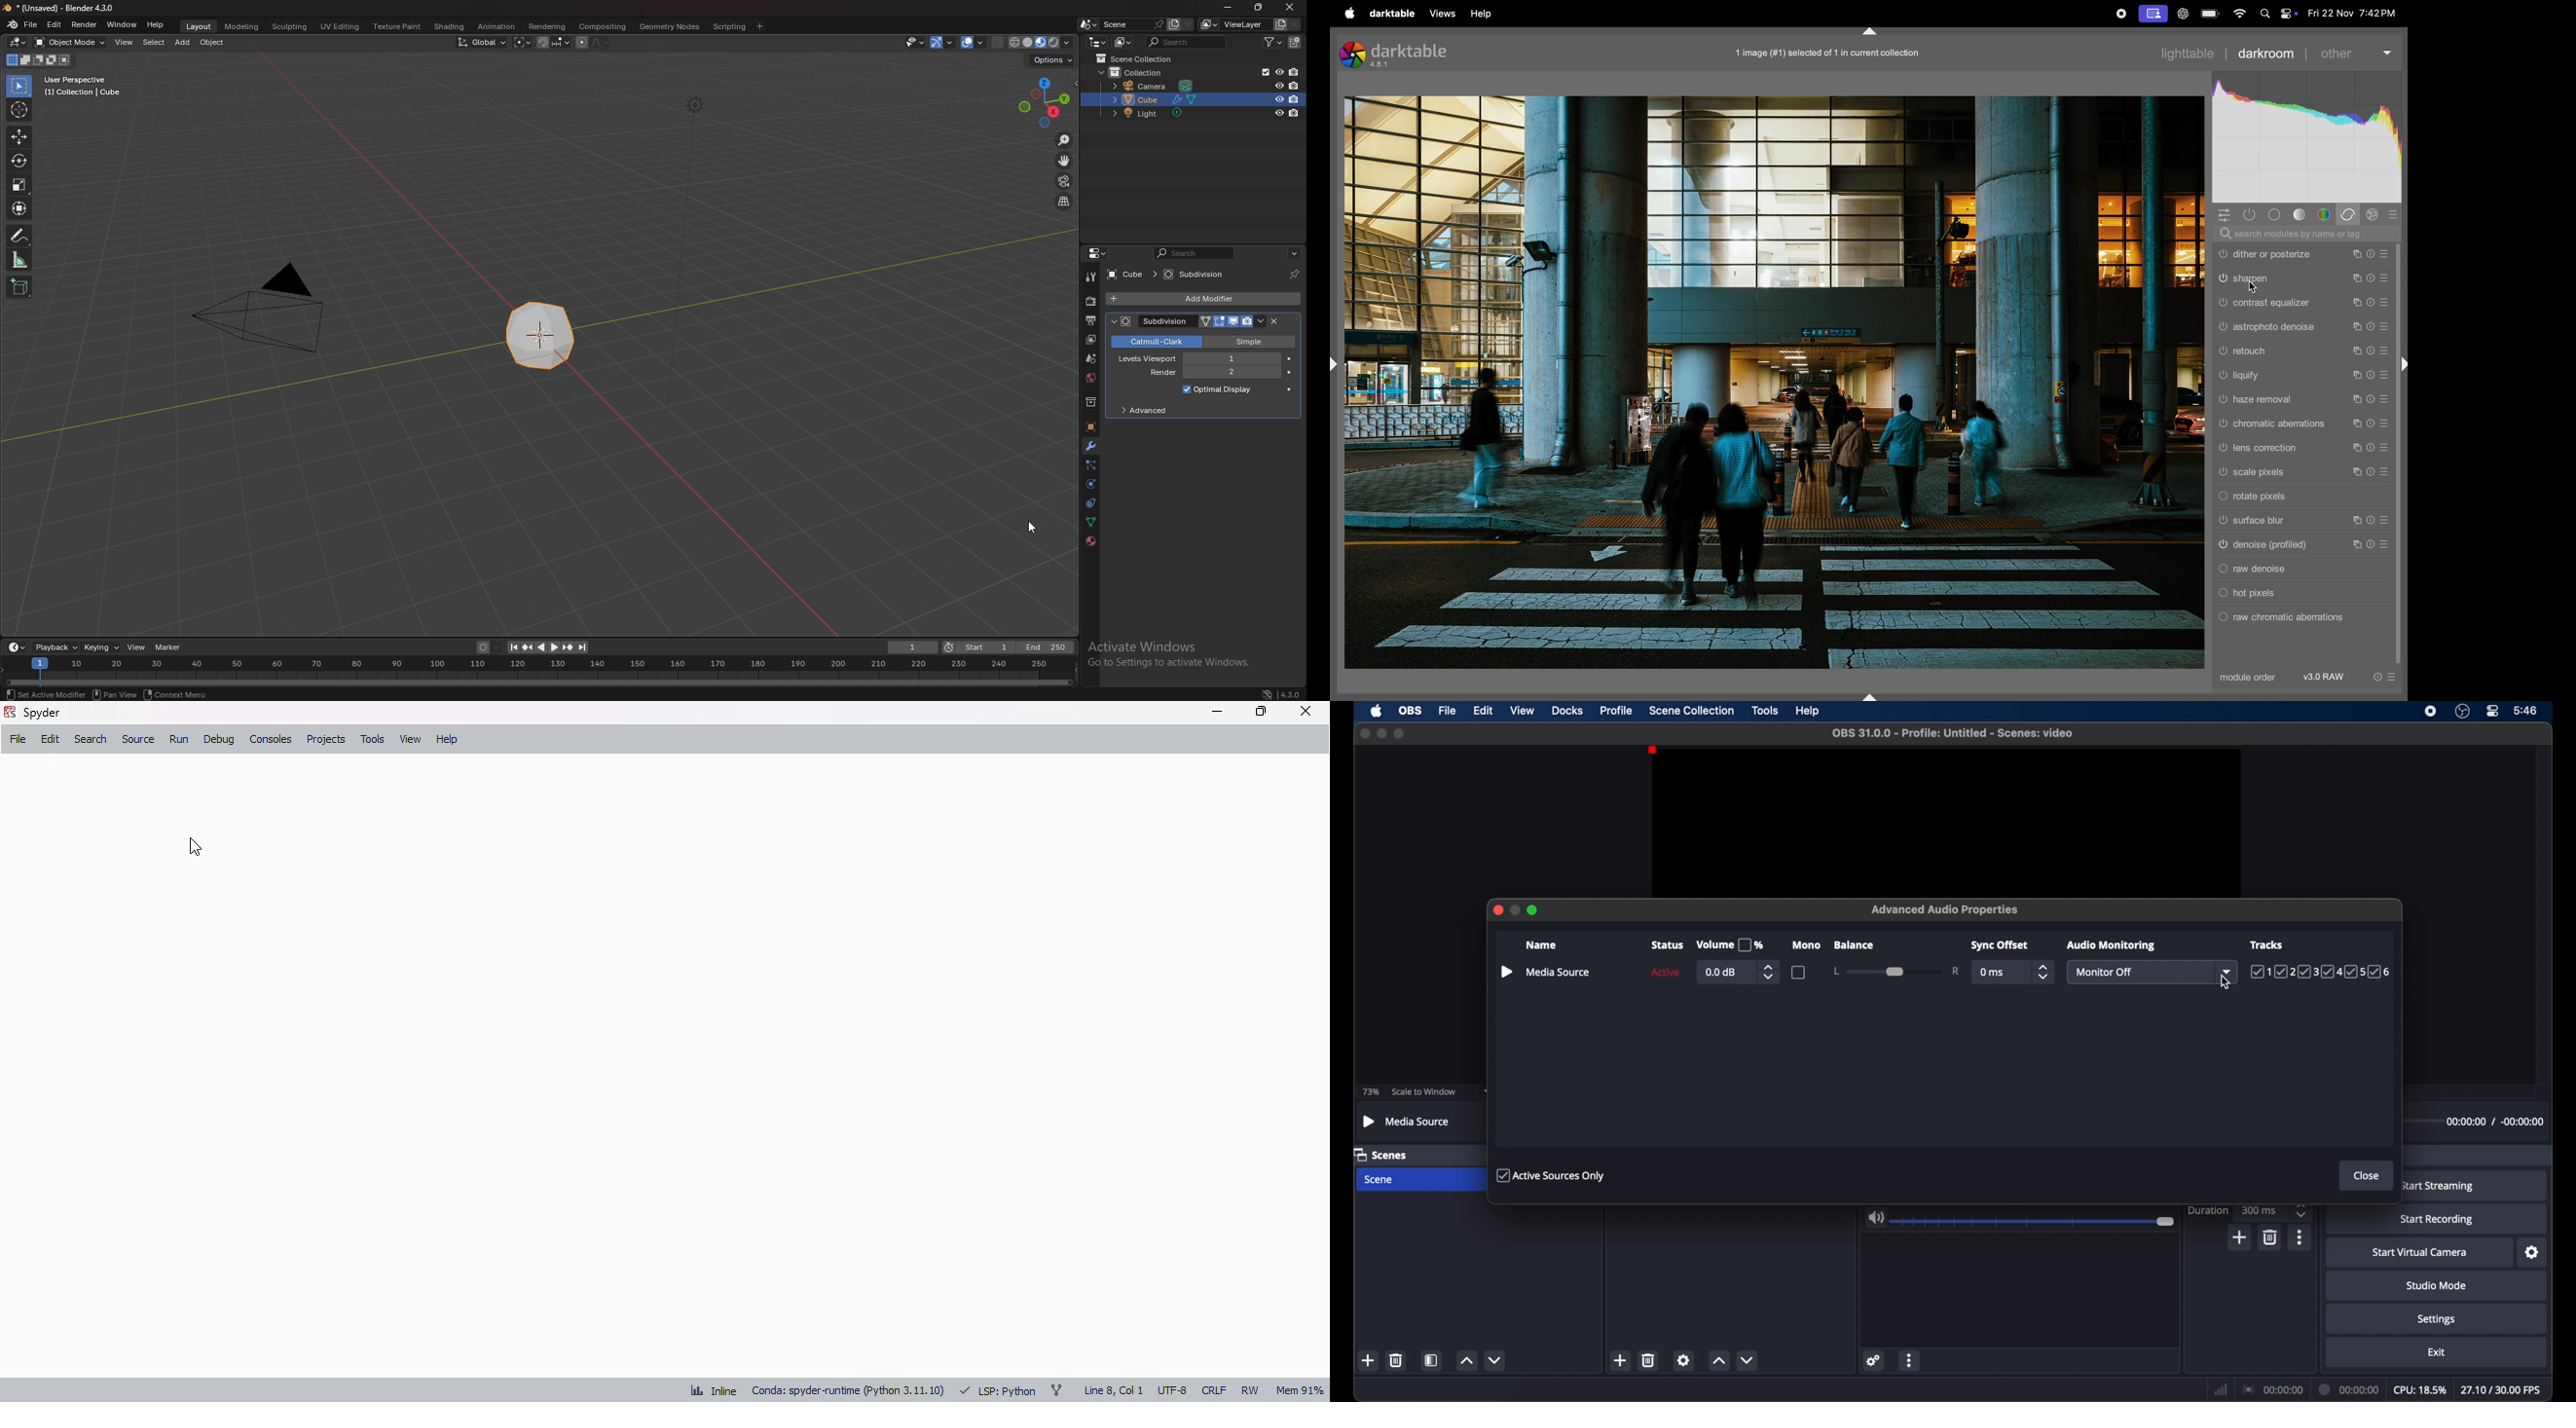 The width and height of the screenshot is (2576, 1428). Describe the element at coordinates (2300, 569) in the screenshot. I see `raw denoise` at that location.